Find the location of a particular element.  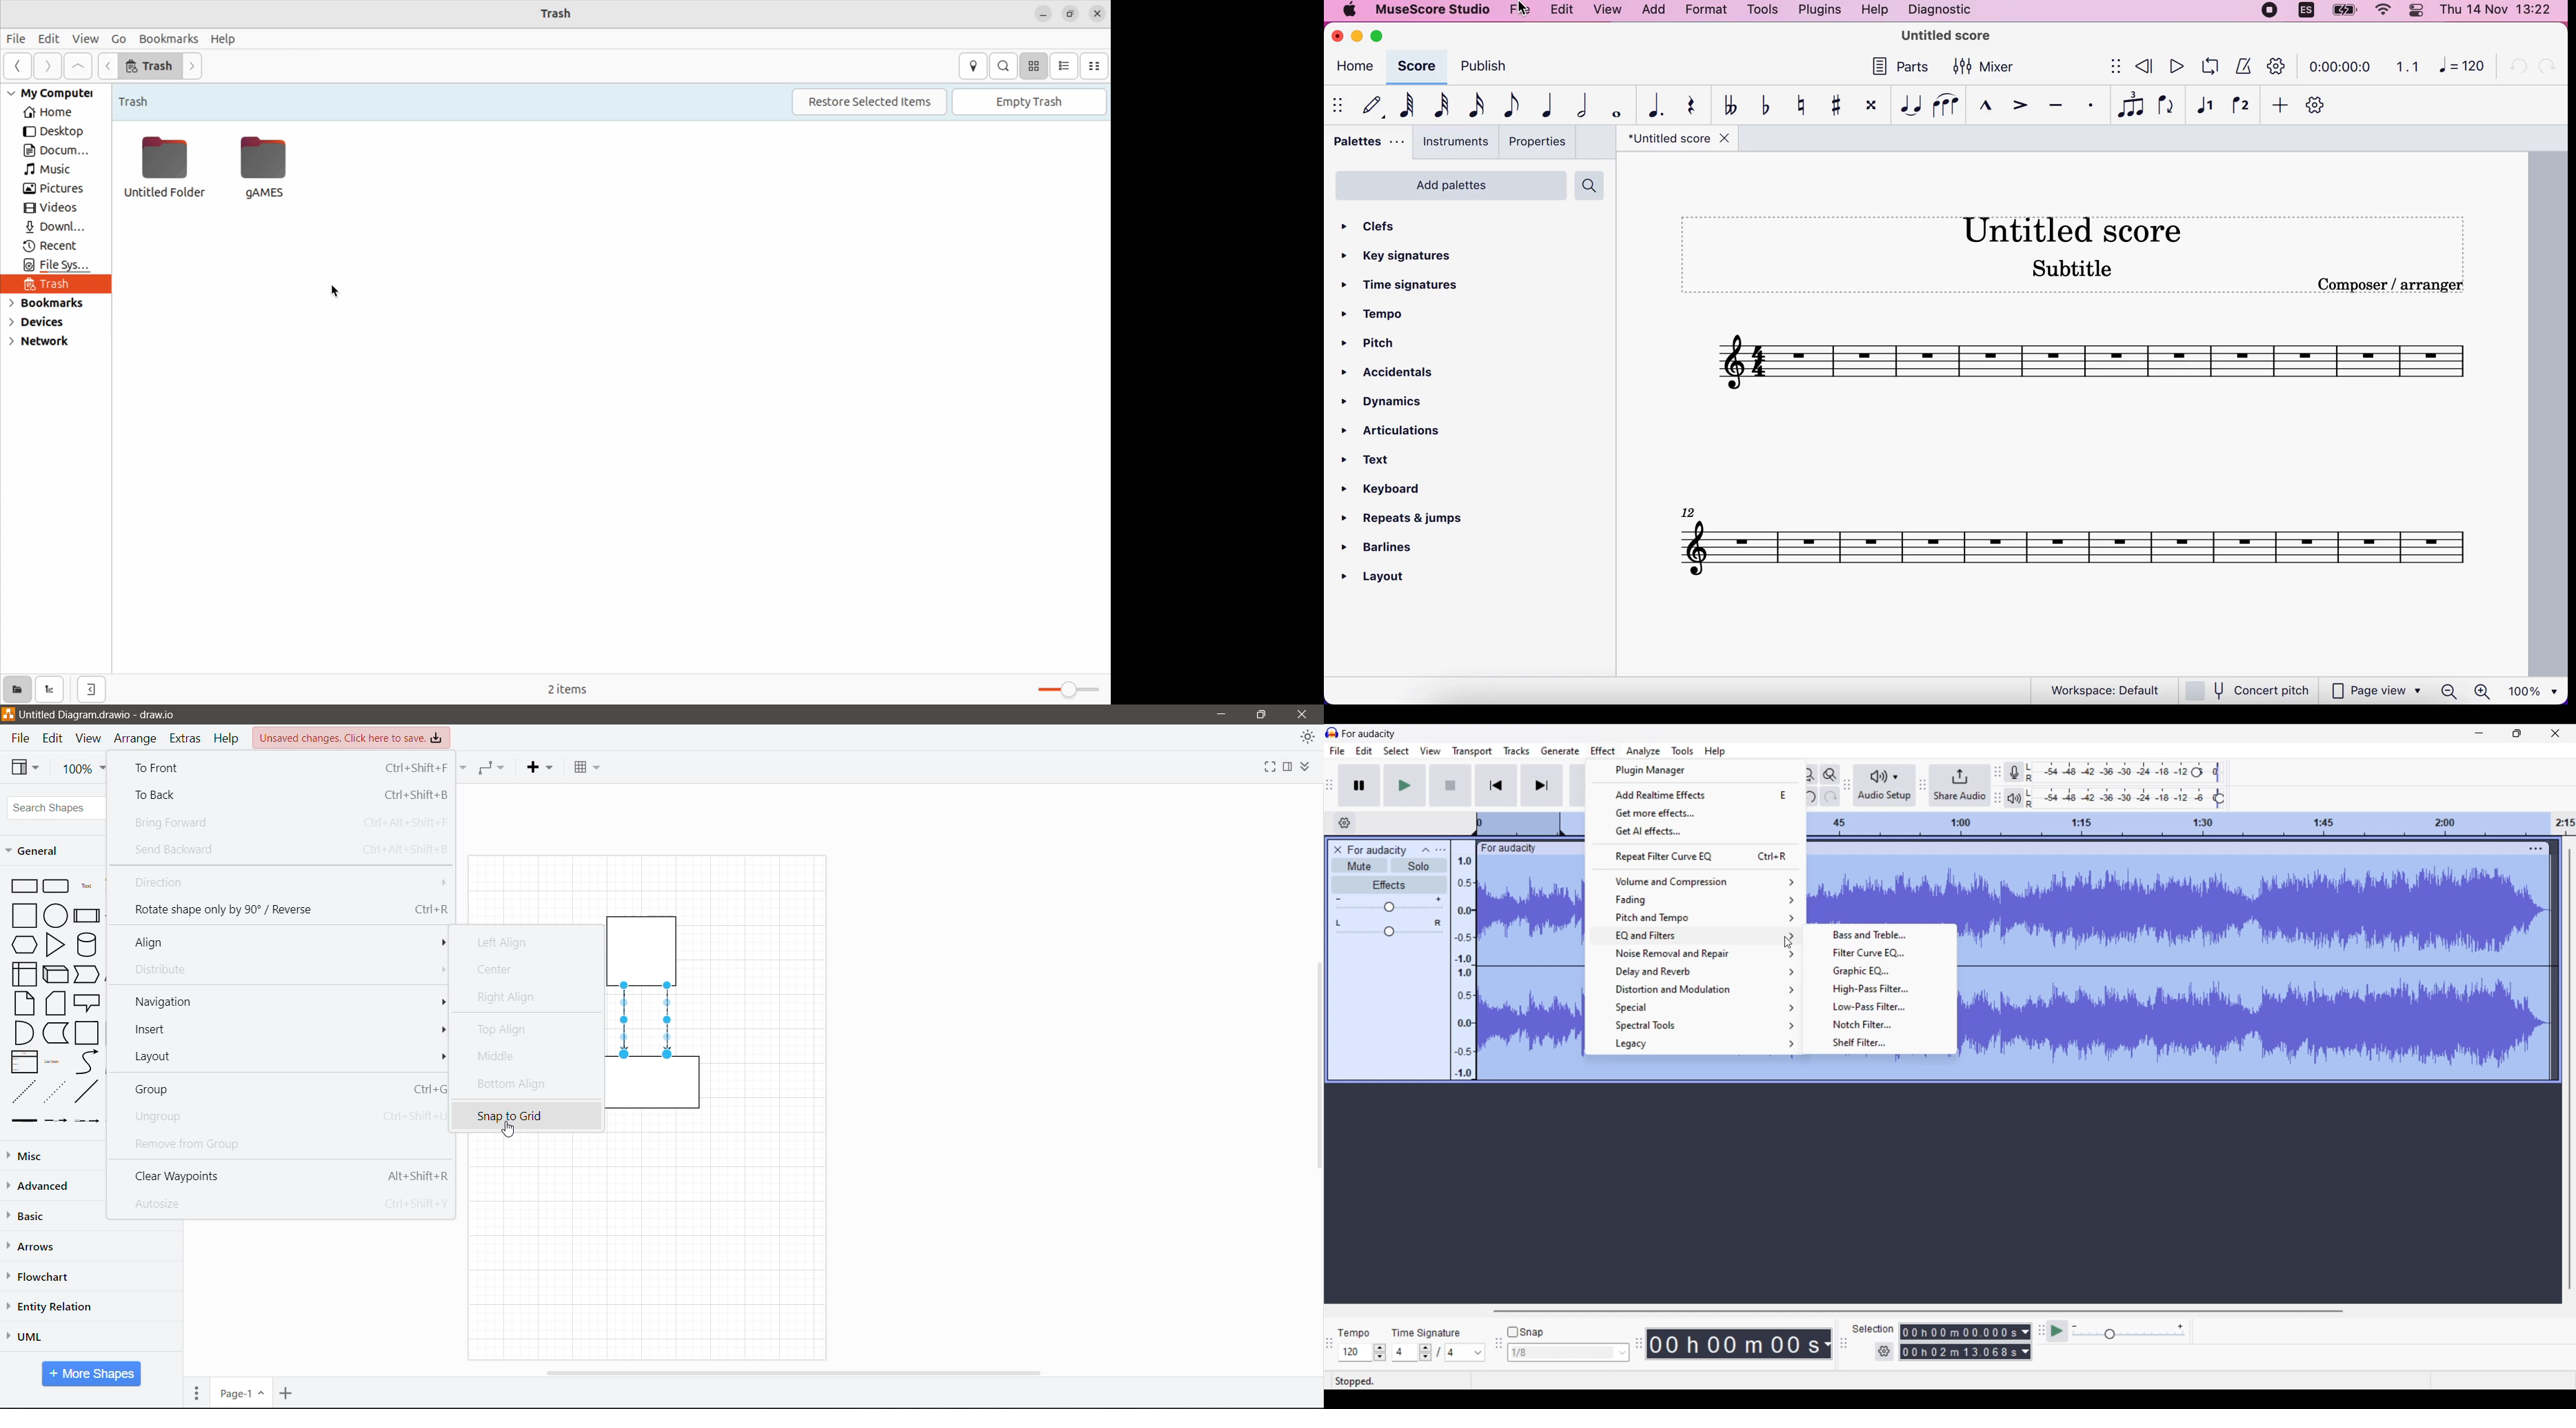

Triangle is located at coordinates (55, 944).